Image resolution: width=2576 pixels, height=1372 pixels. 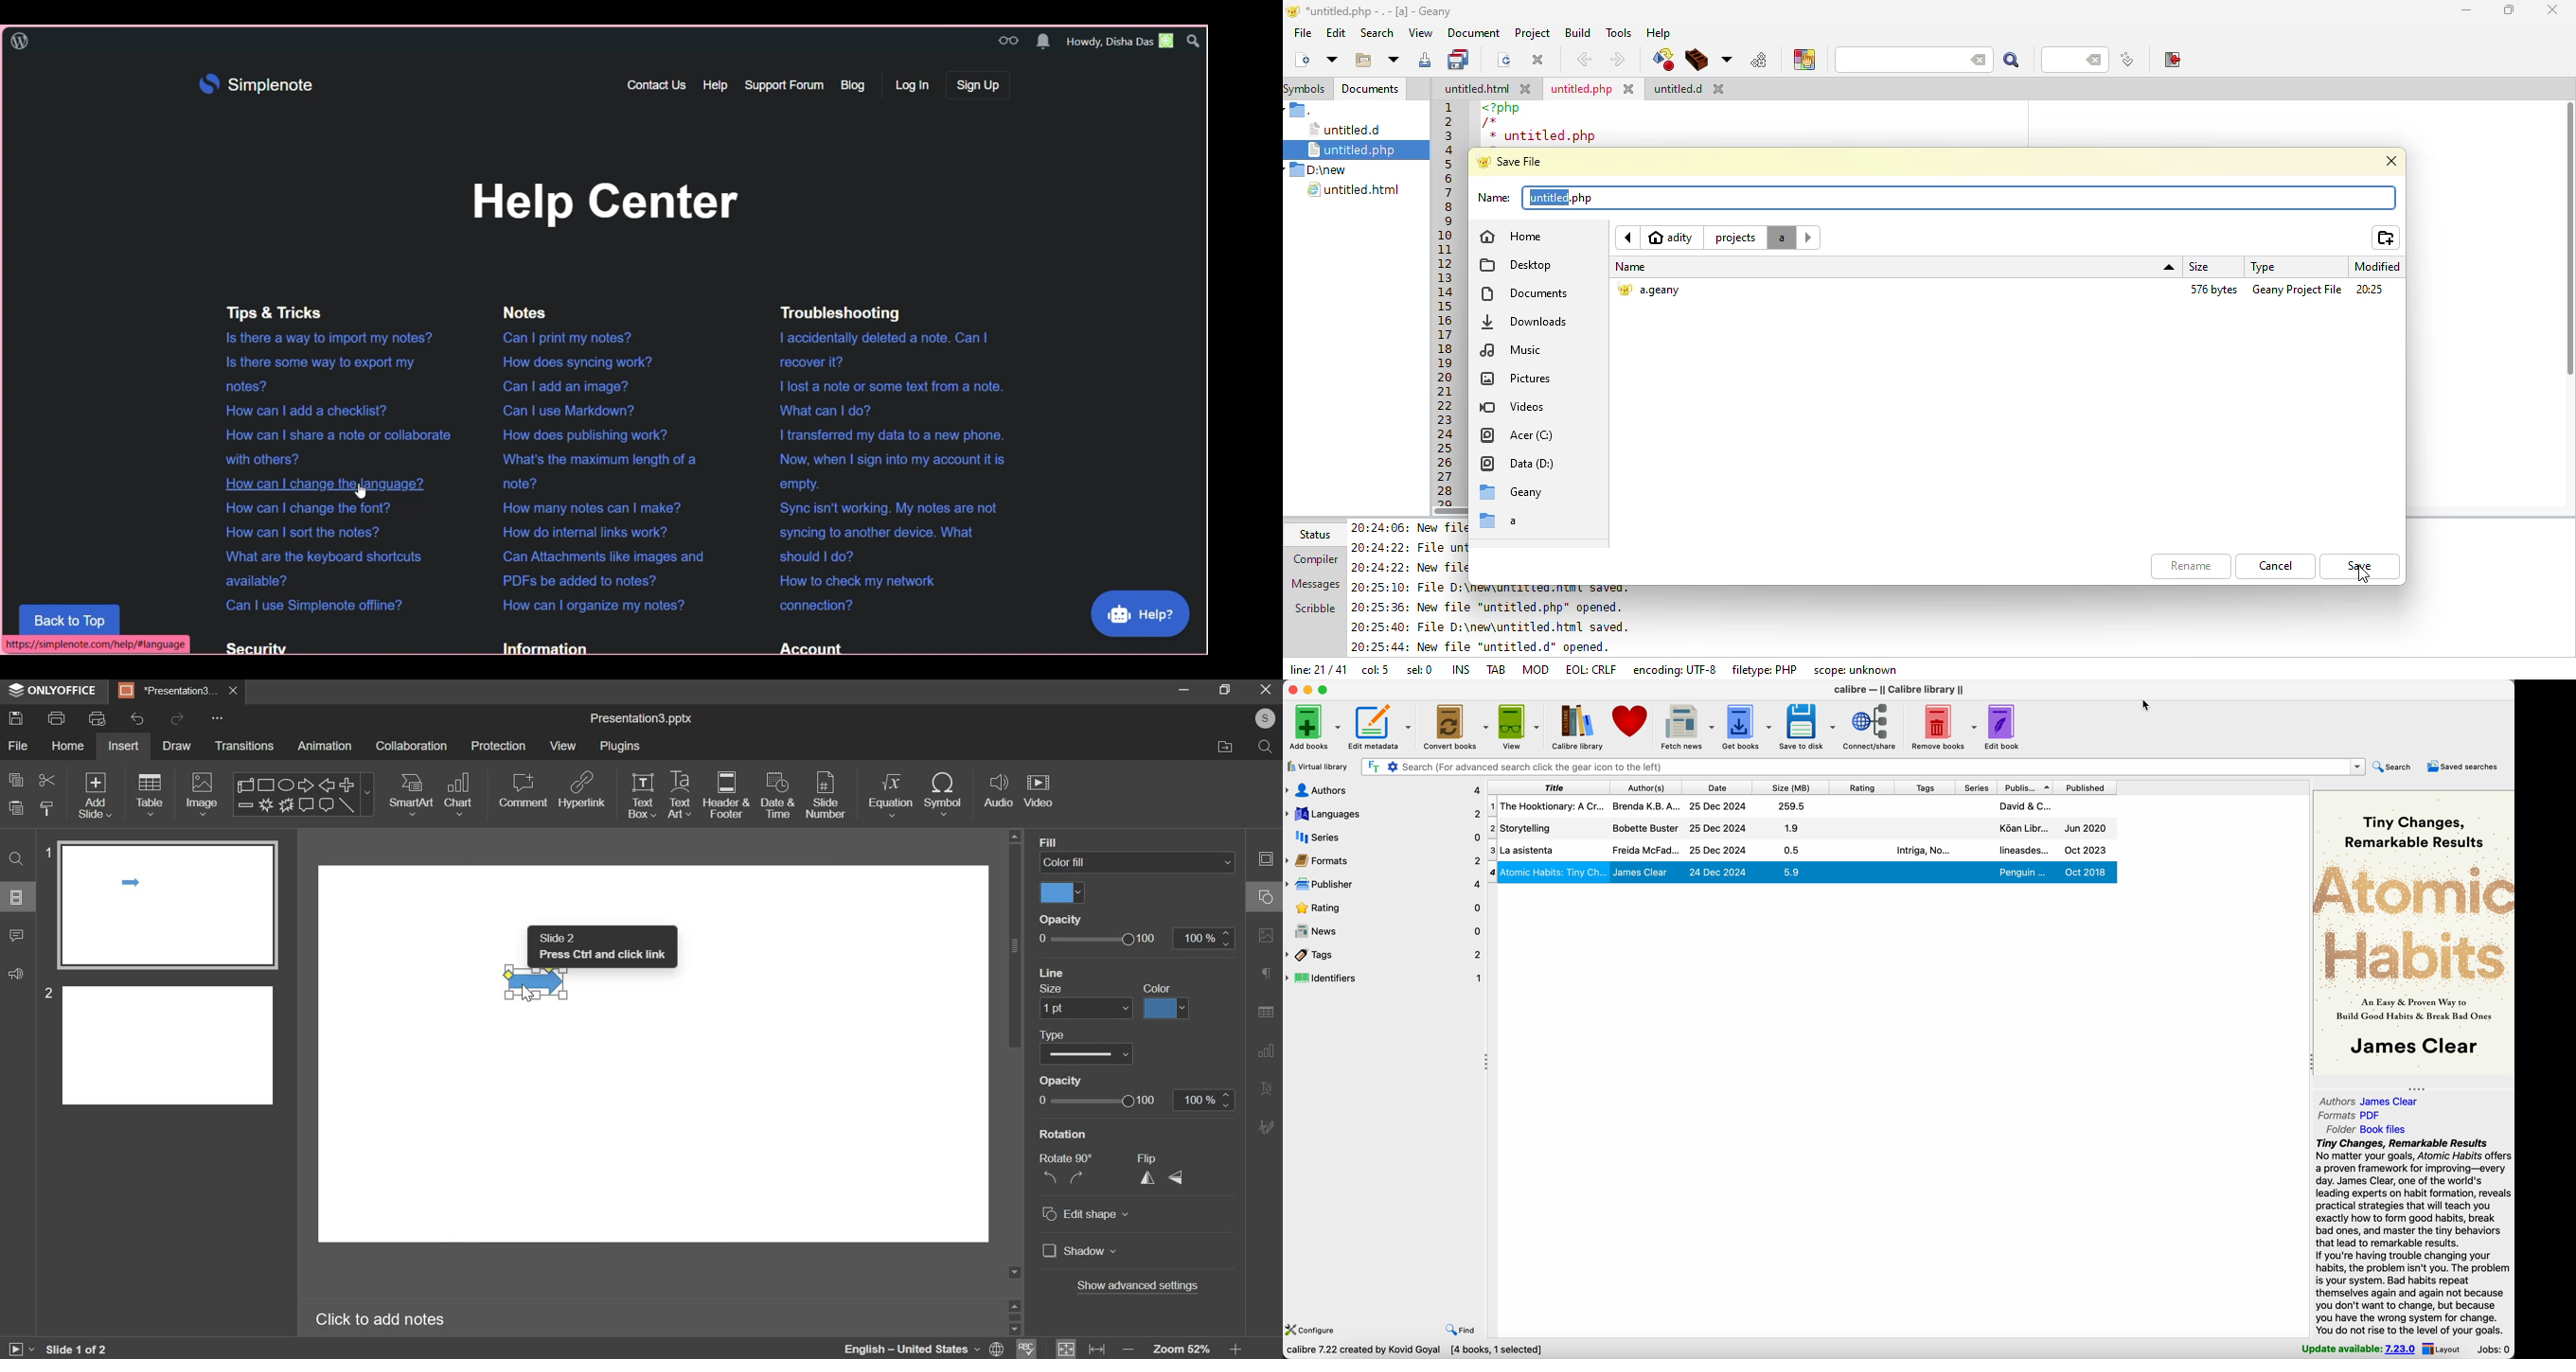 What do you see at coordinates (330, 446) in the screenshot?
I see `How can | share a note or collaborate with others?` at bounding box center [330, 446].